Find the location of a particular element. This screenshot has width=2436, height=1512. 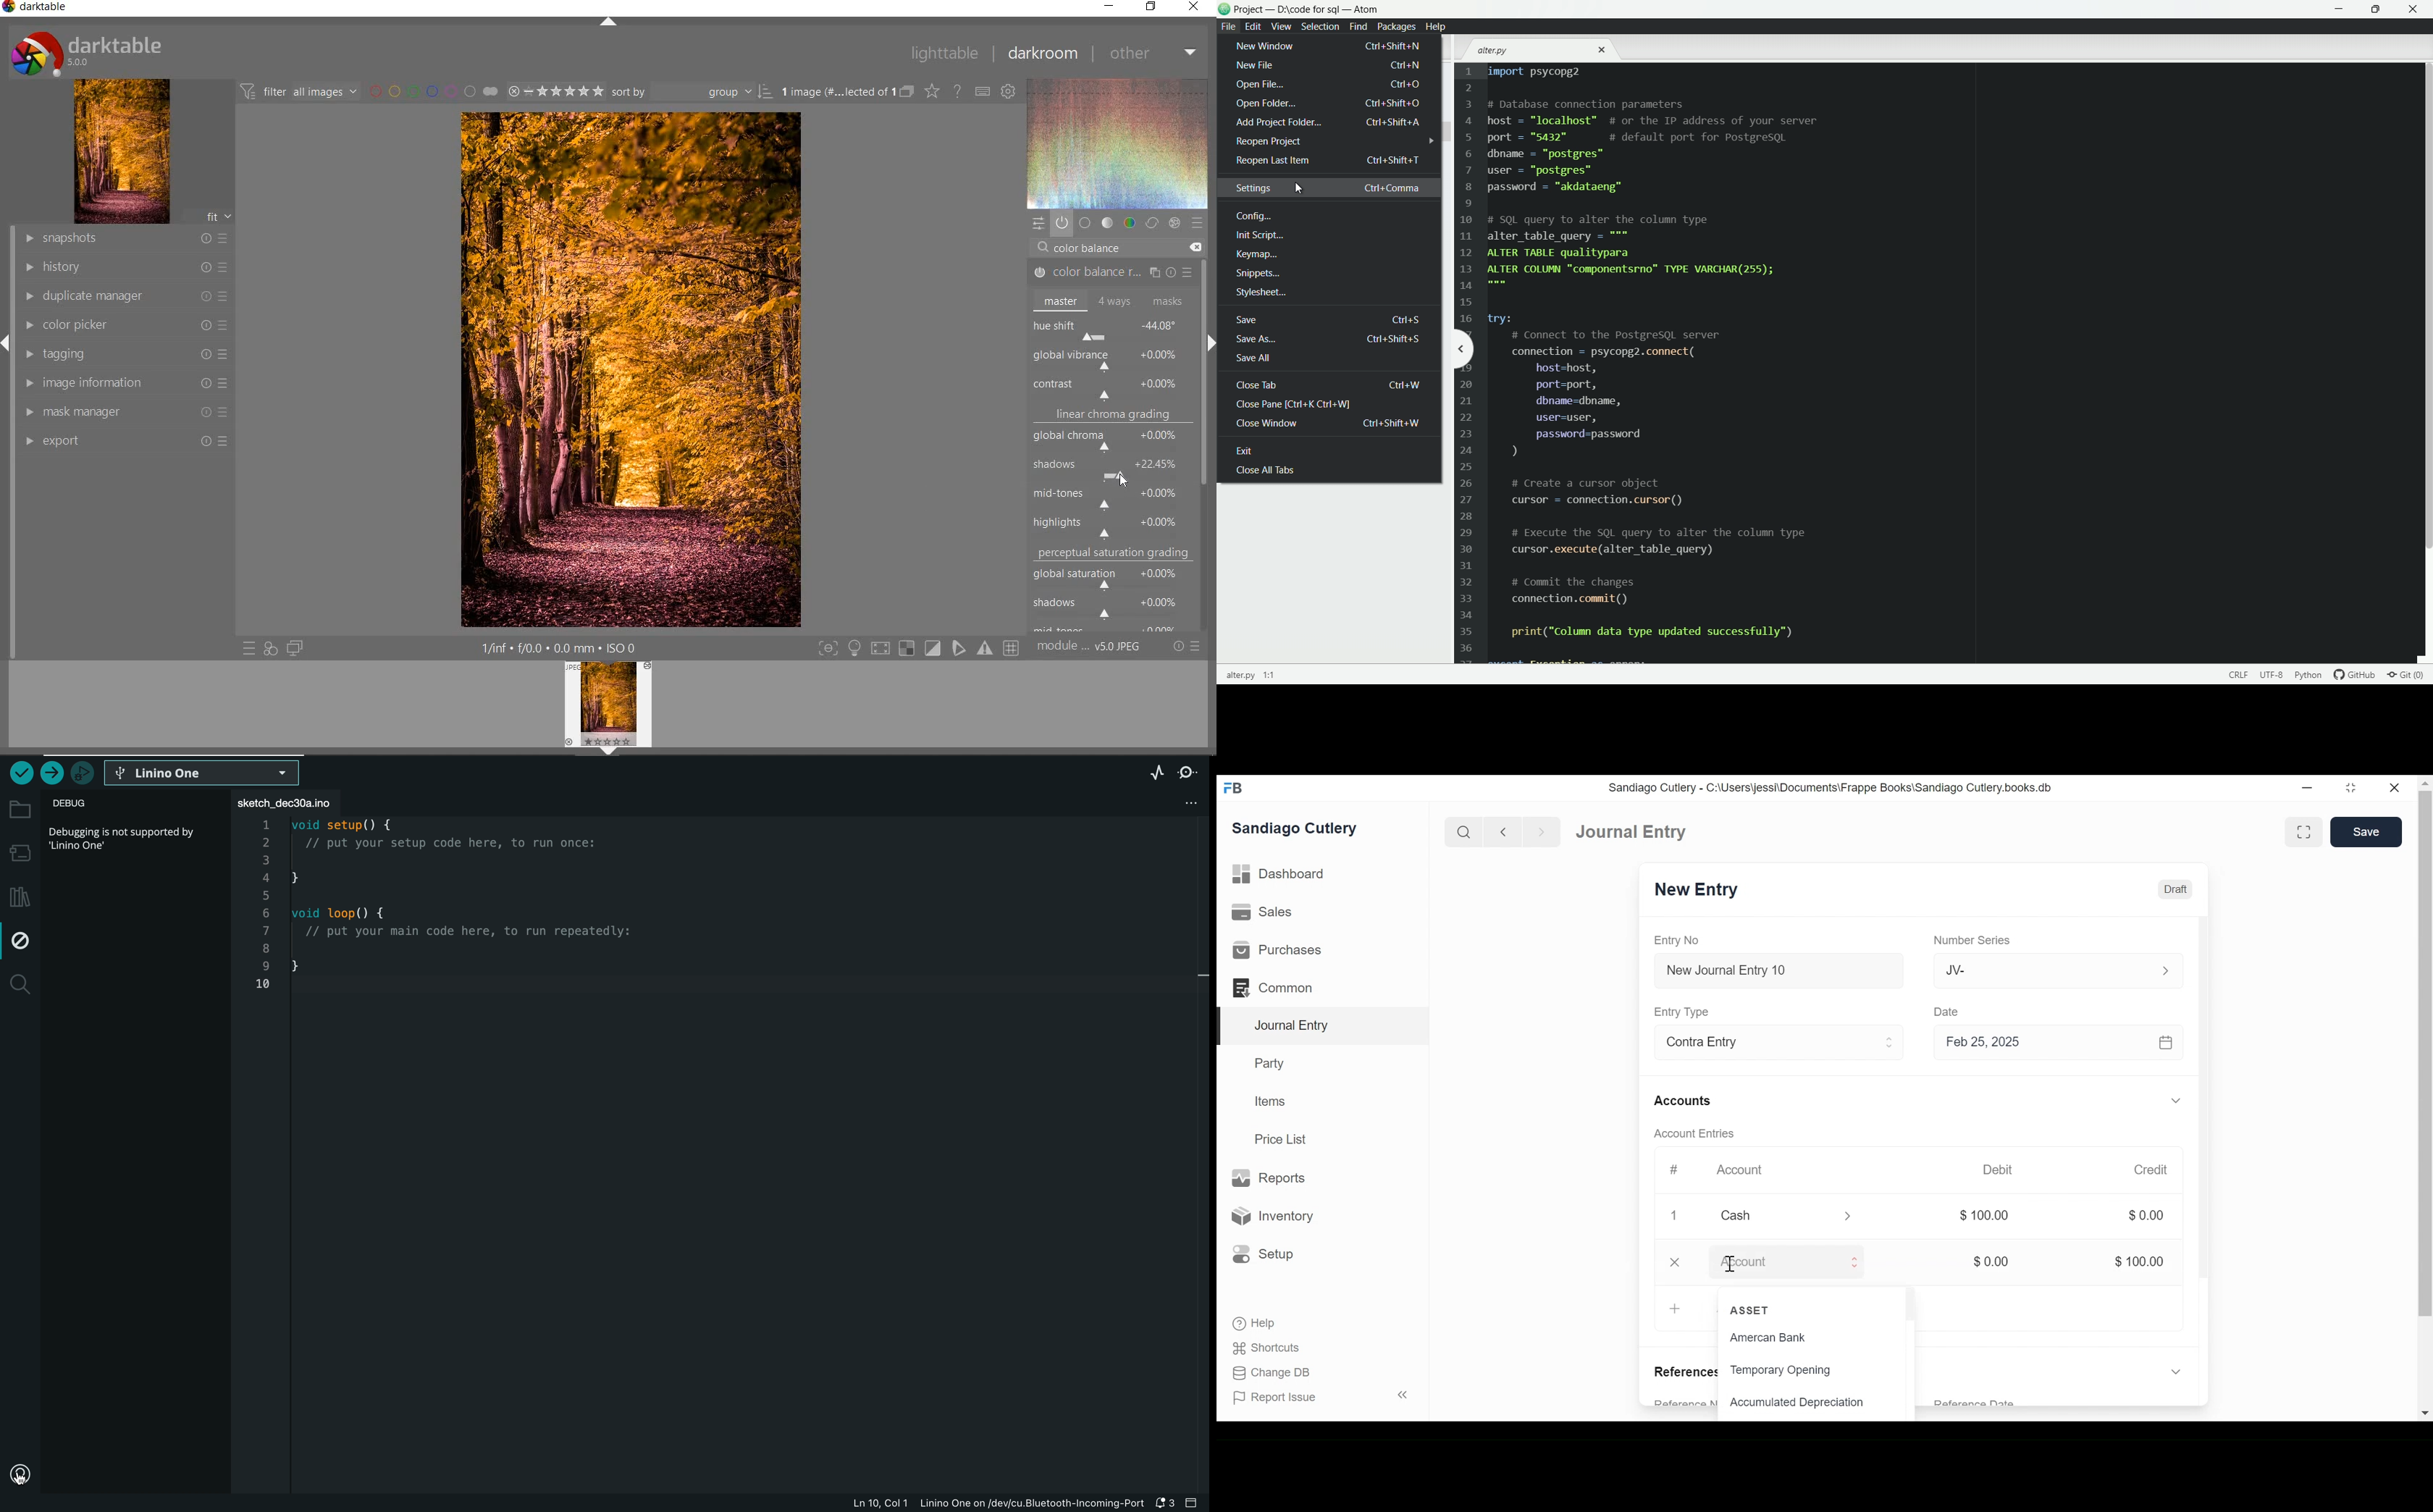

master is located at coordinates (1109, 301).